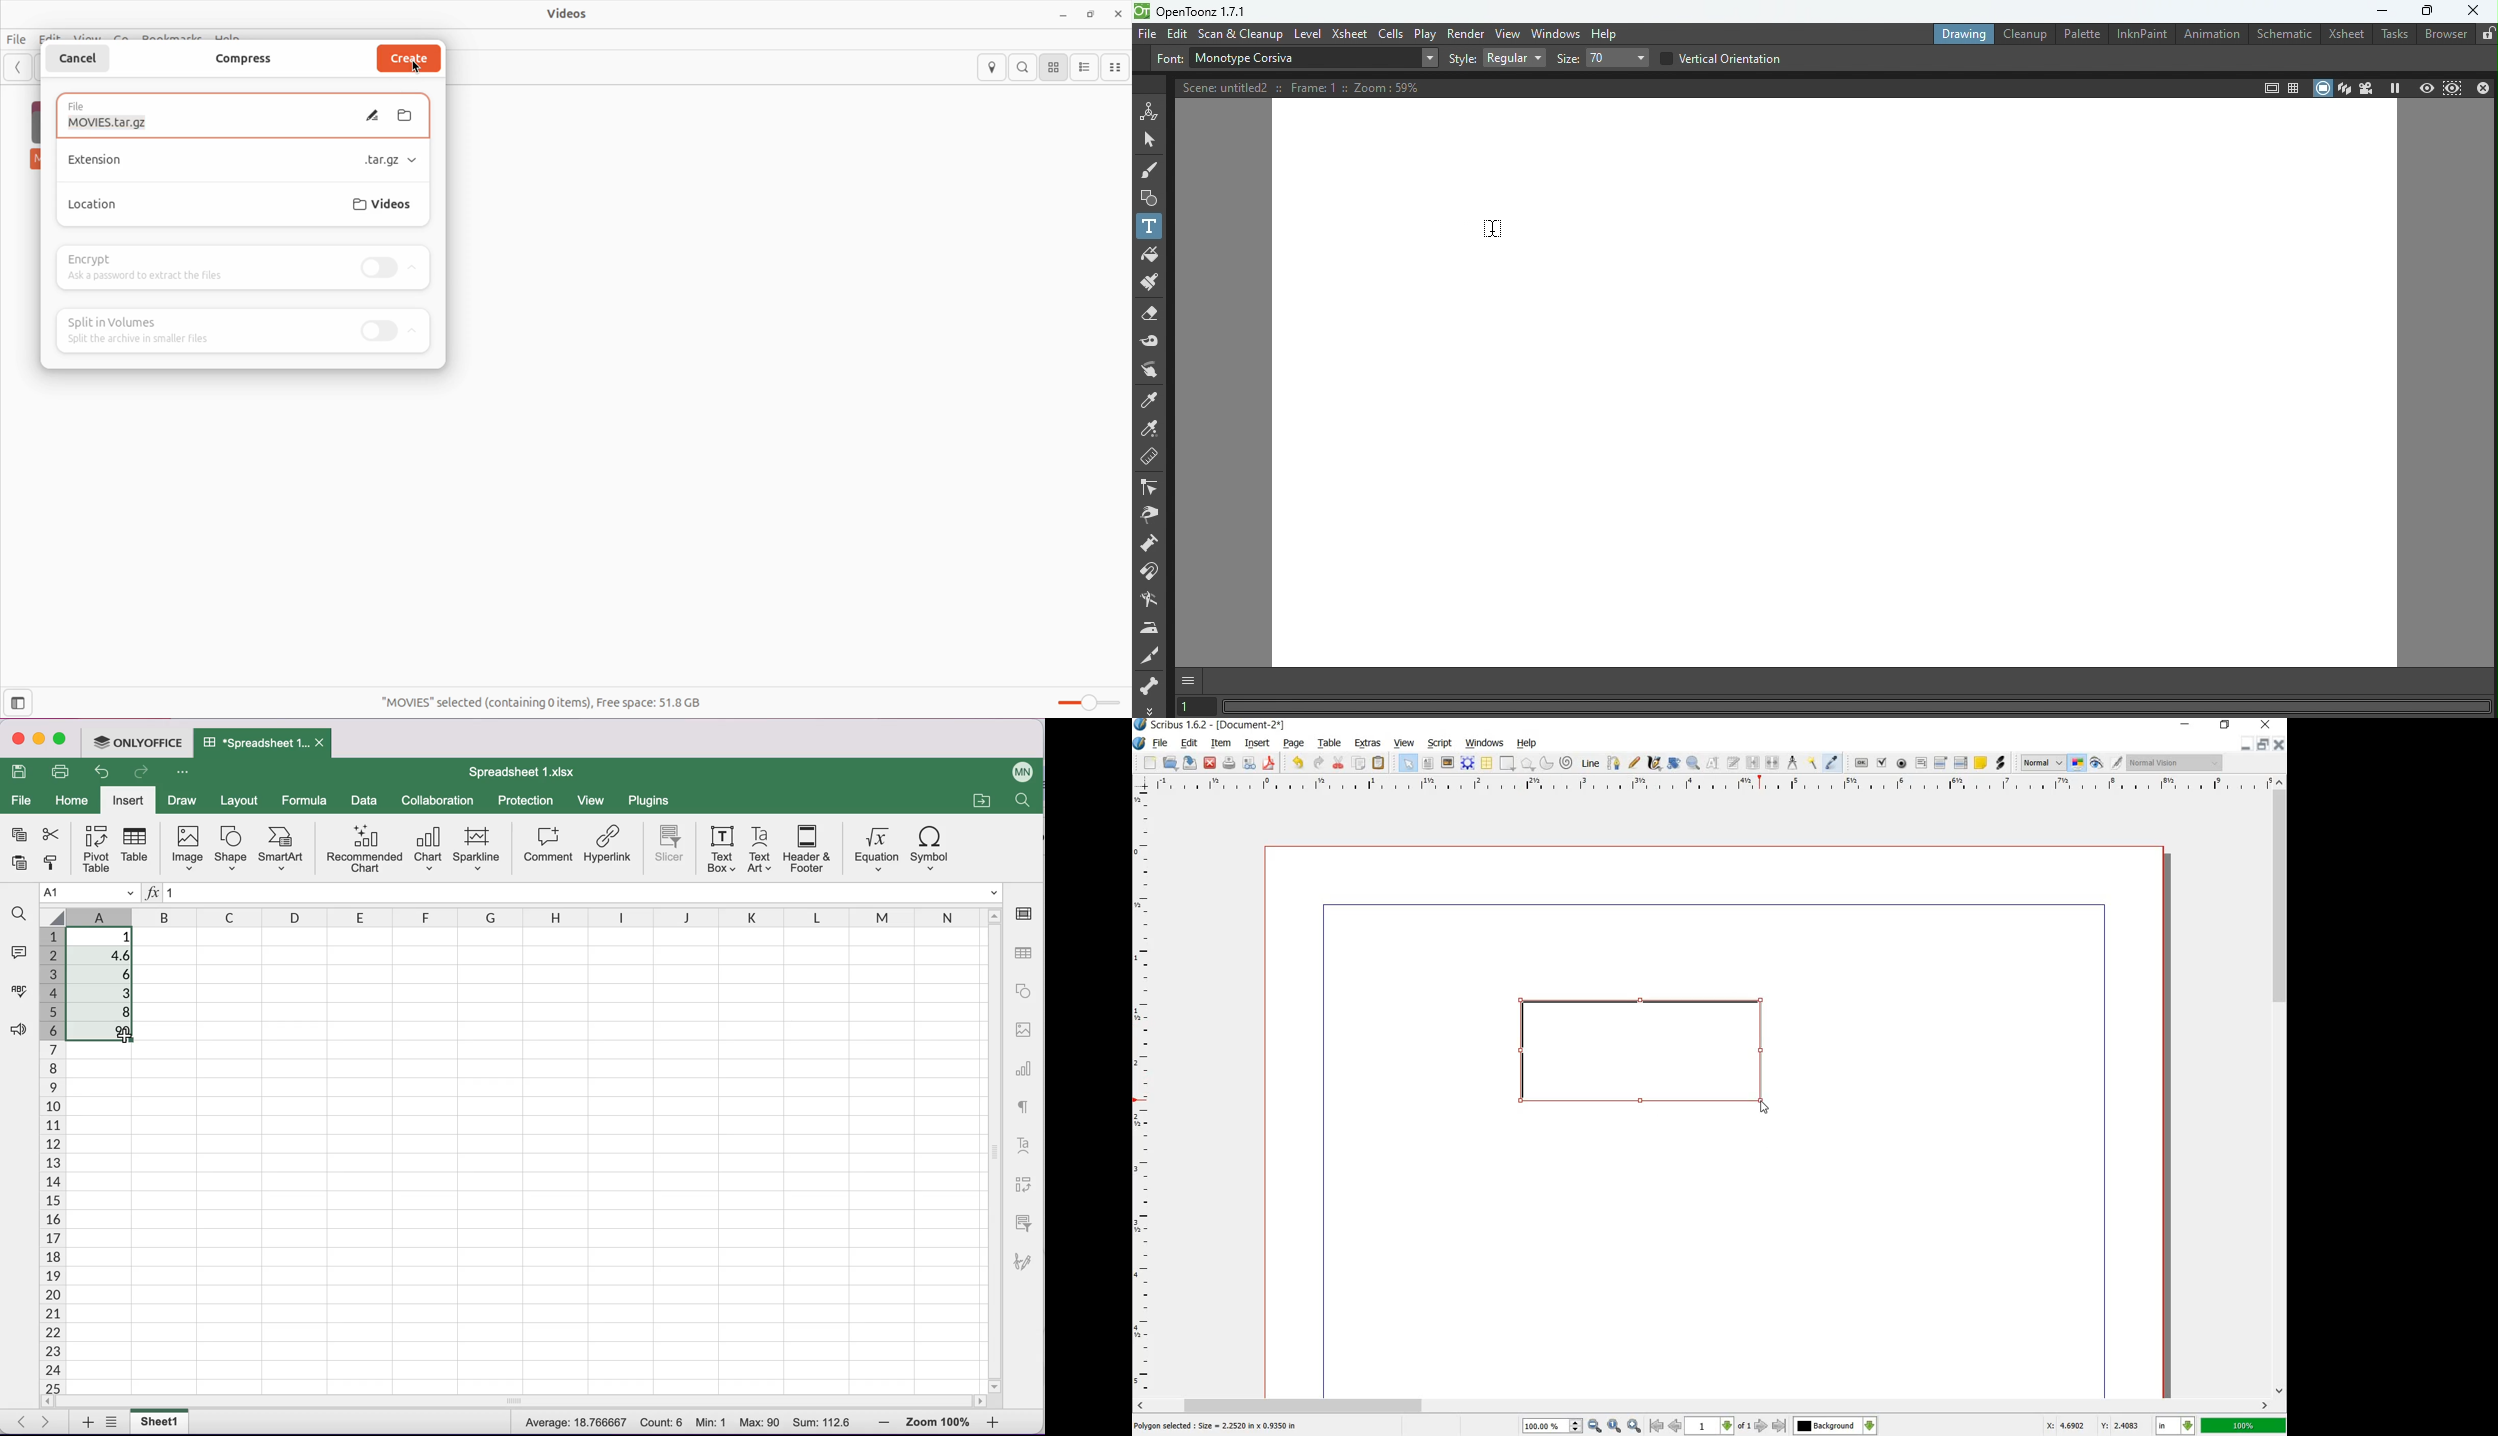 Image resolution: width=2520 pixels, height=1456 pixels. What do you see at coordinates (166, 340) in the screenshot?
I see `split the archive` at bounding box center [166, 340].